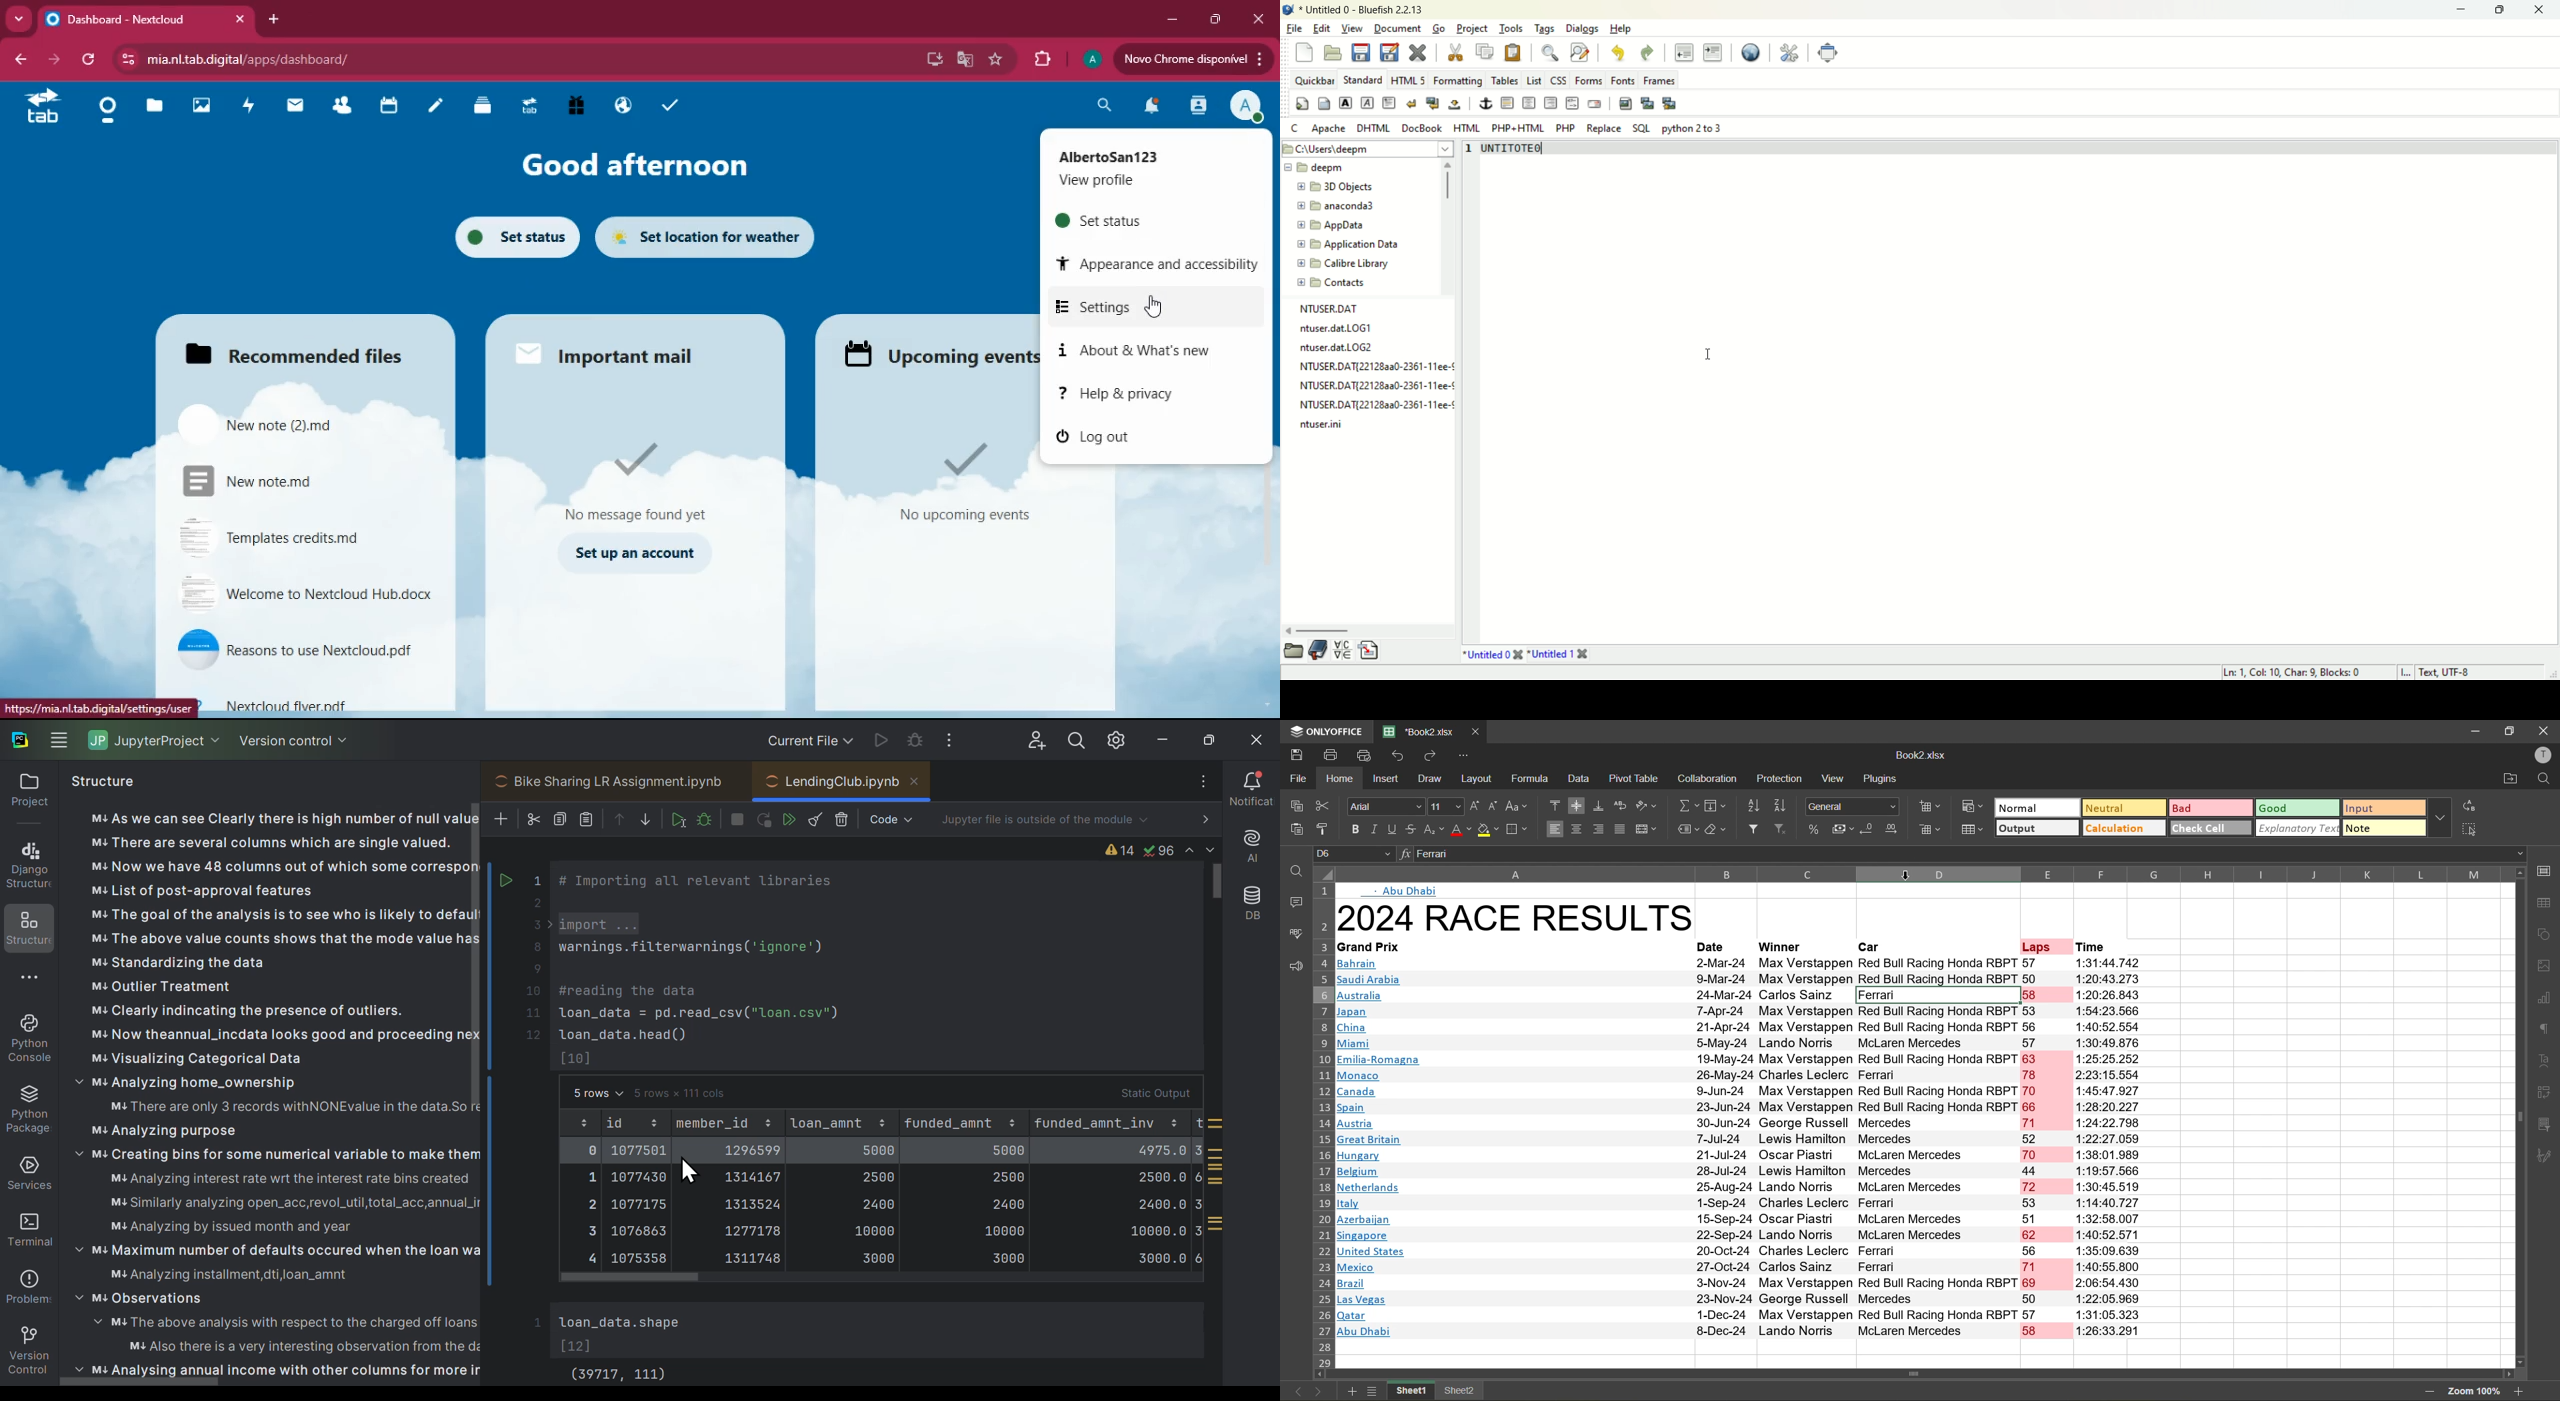 Image resolution: width=2576 pixels, height=1428 pixels. I want to click on STANDARD, so click(1363, 79).